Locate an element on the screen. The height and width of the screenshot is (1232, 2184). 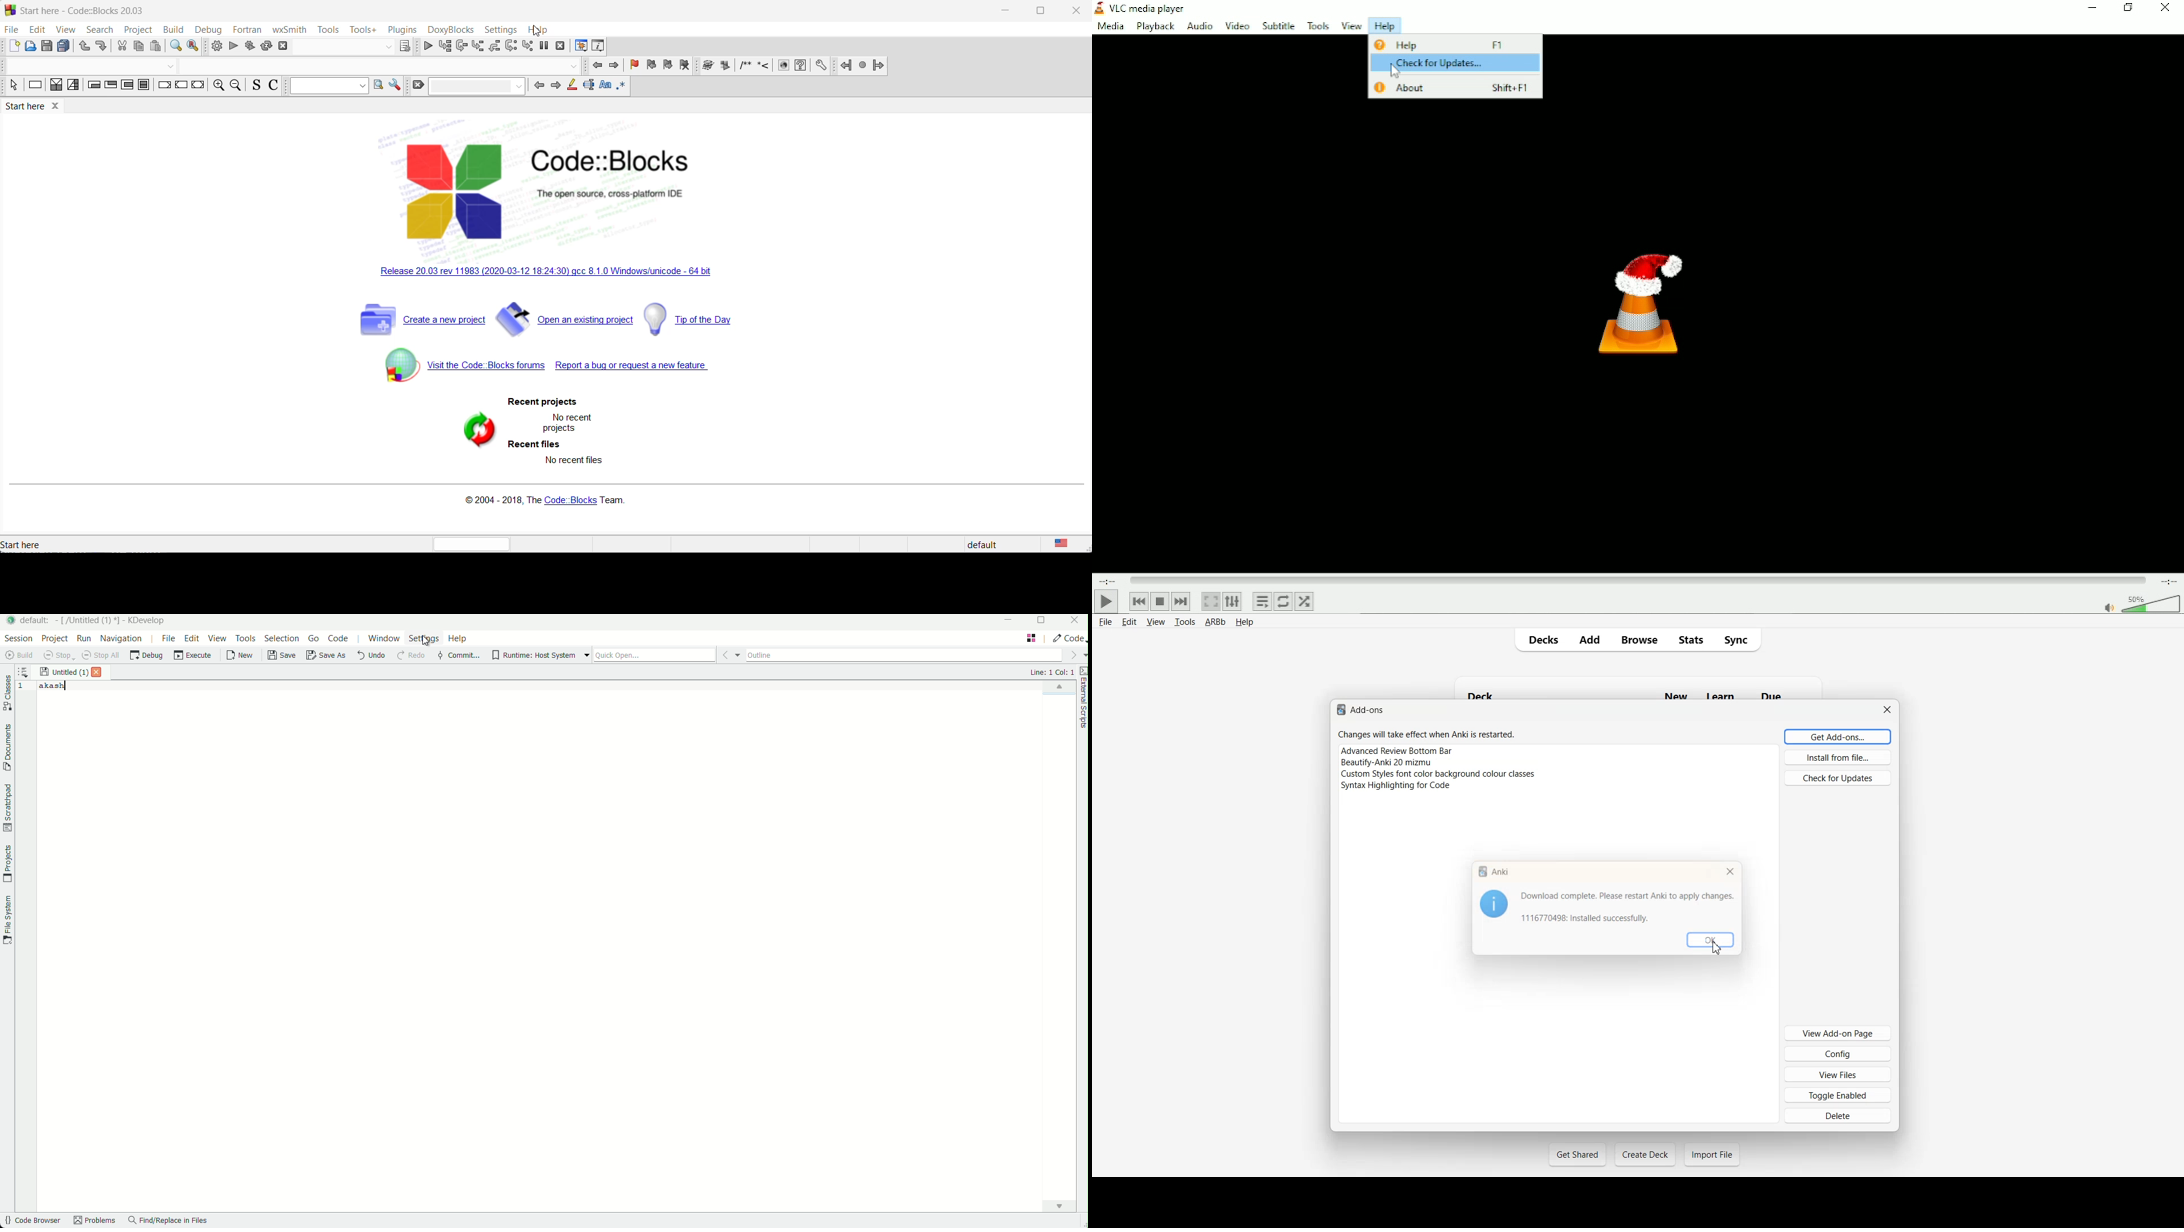
break instruction is located at coordinates (163, 86).